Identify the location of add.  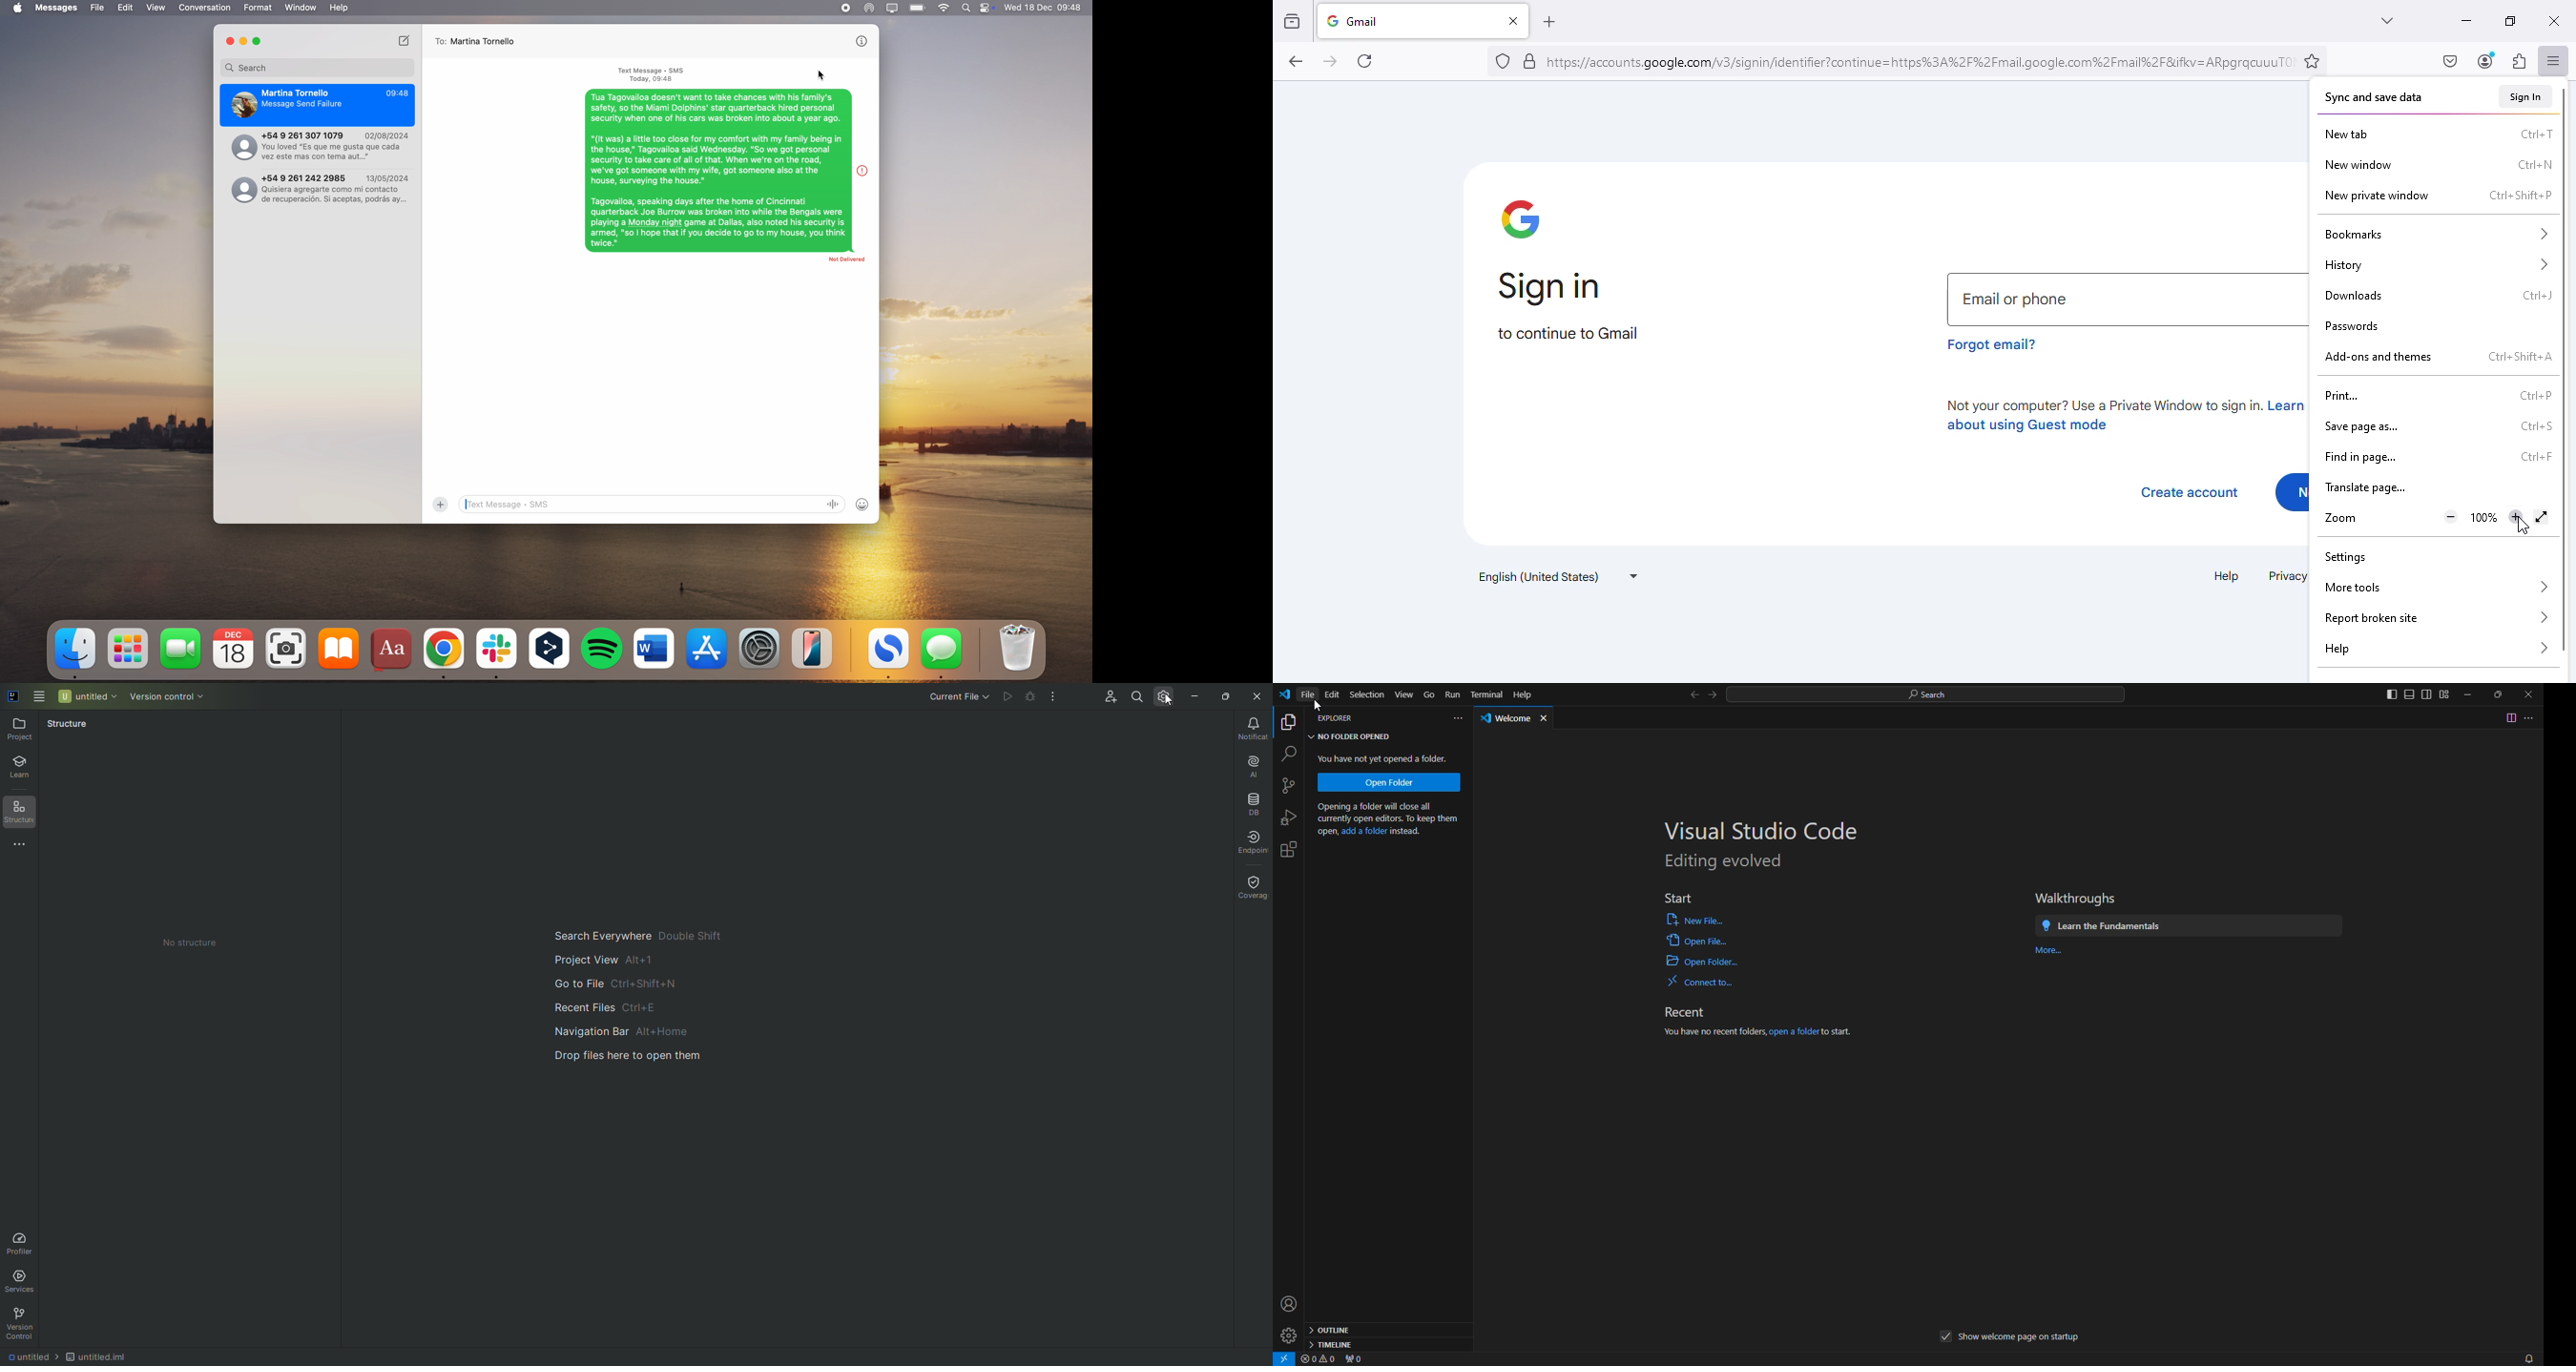
(440, 504).